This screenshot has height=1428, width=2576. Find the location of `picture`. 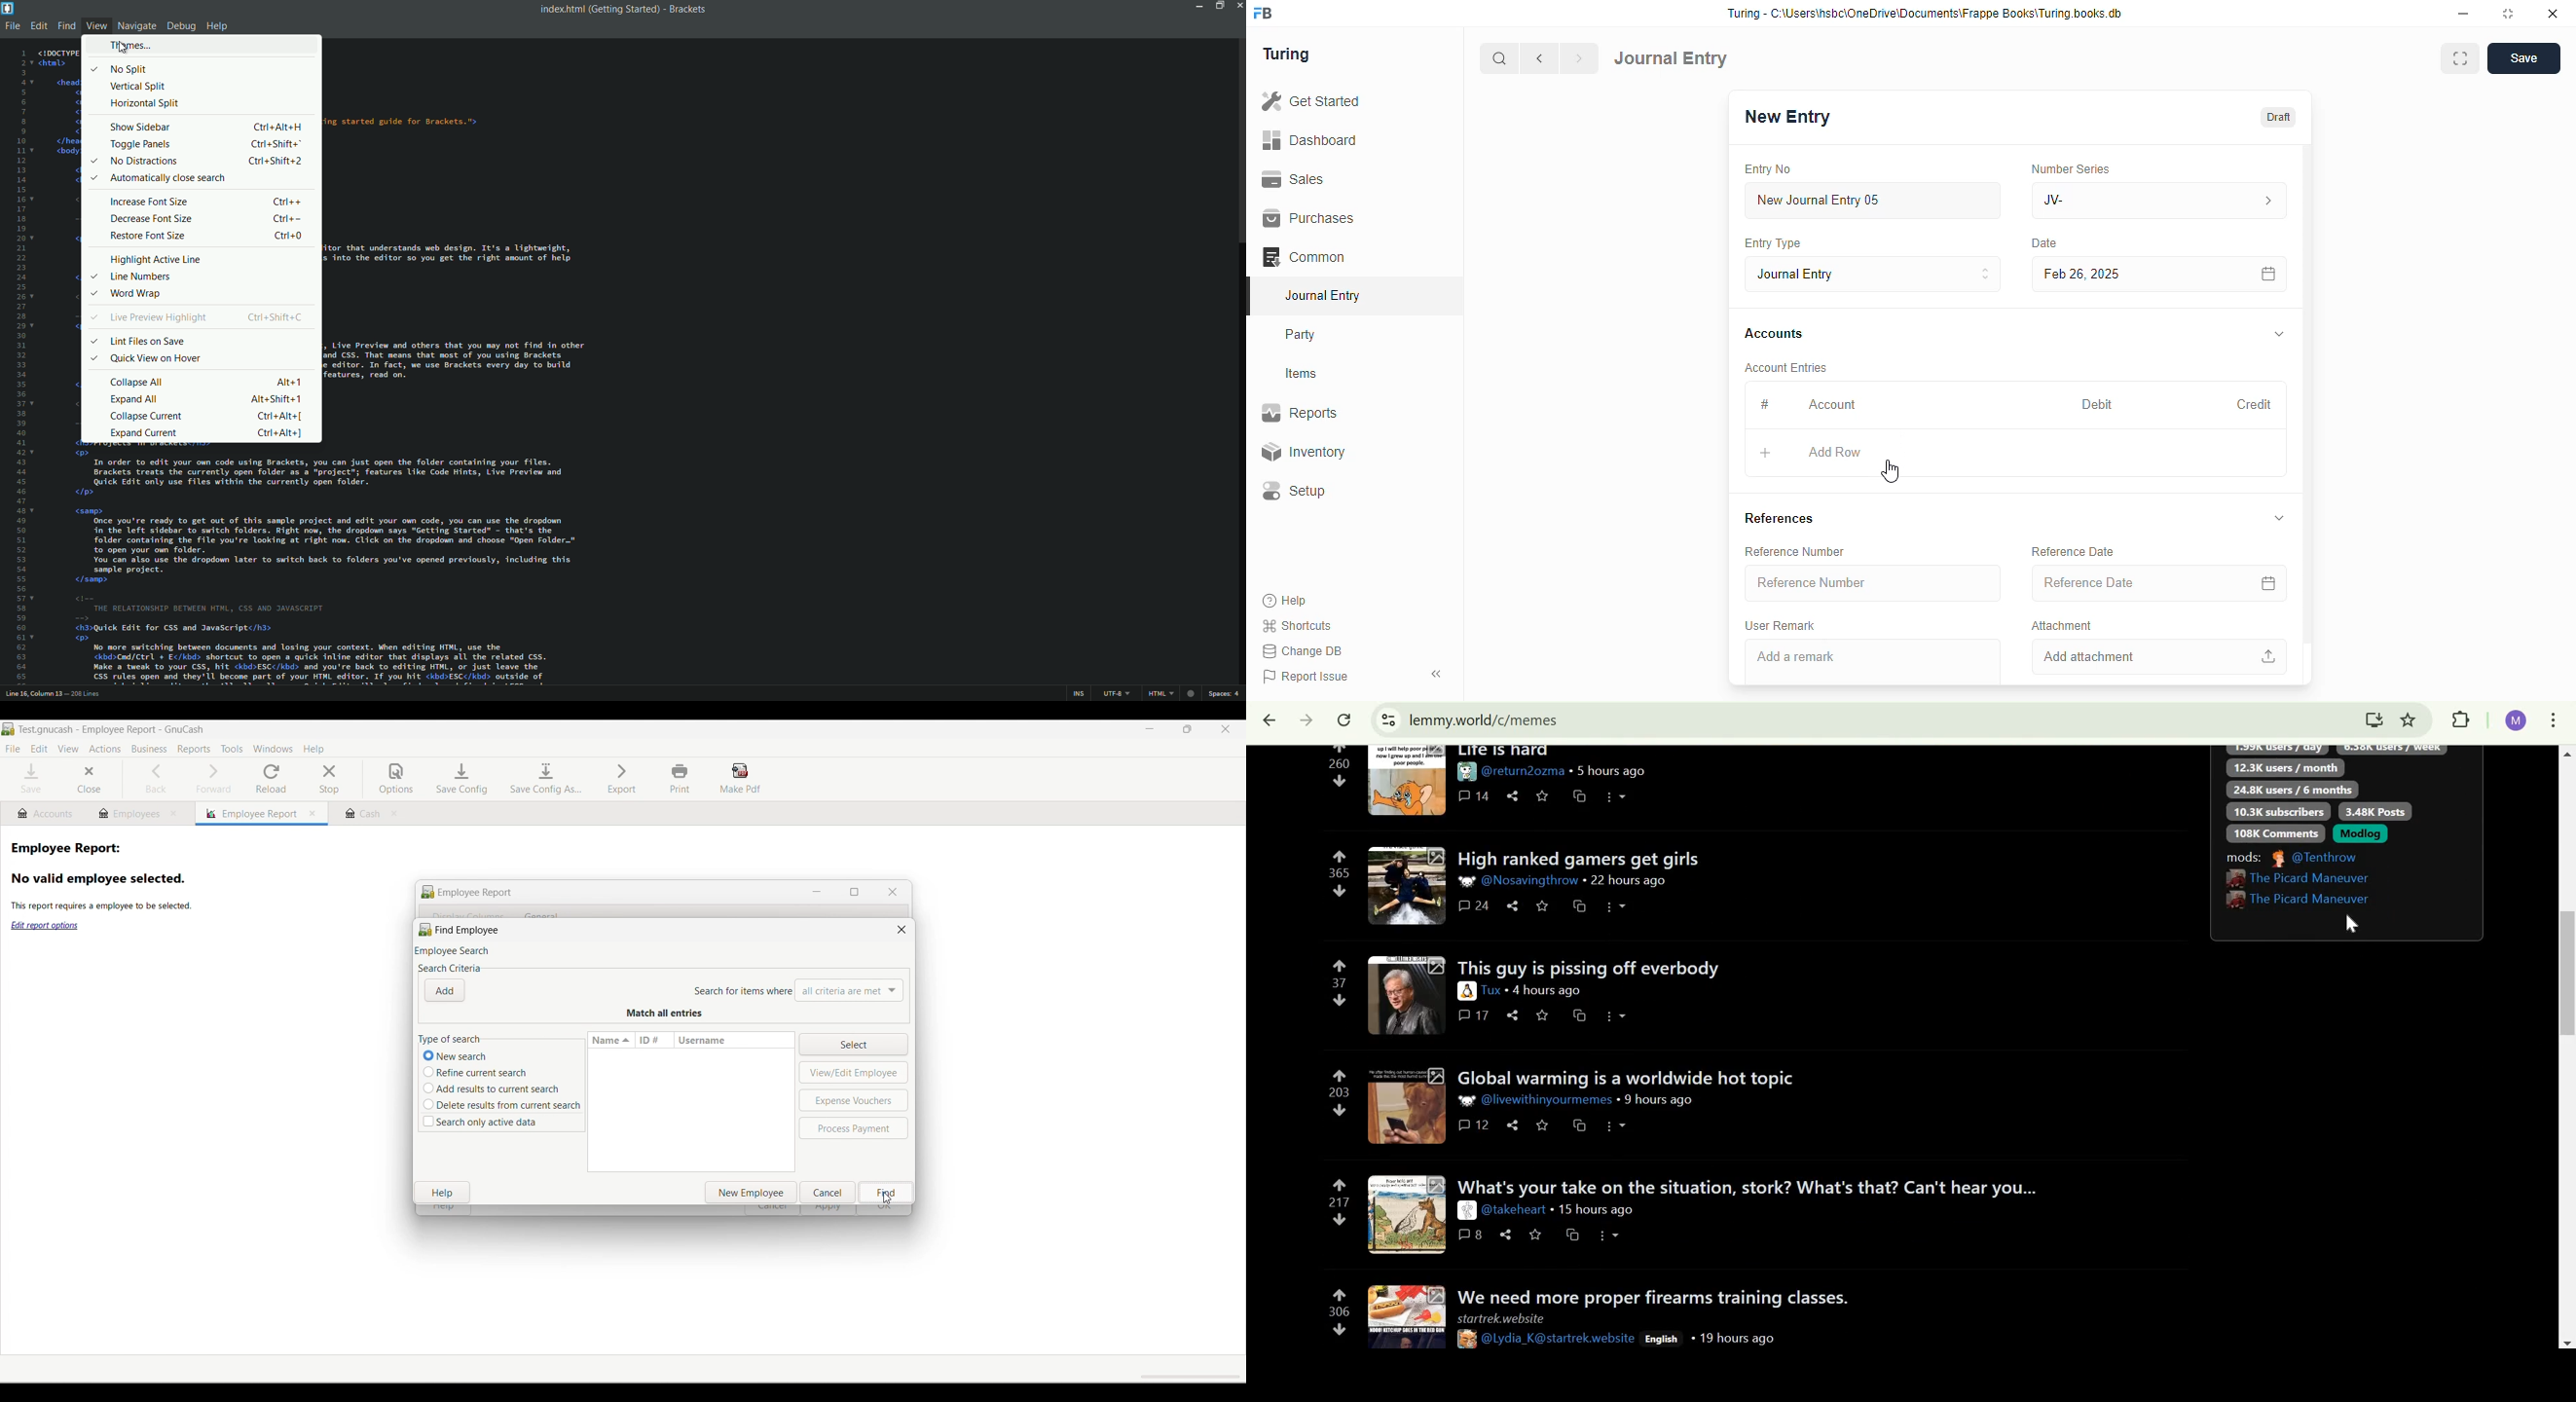

picture is located at coordinates (2276, 859).